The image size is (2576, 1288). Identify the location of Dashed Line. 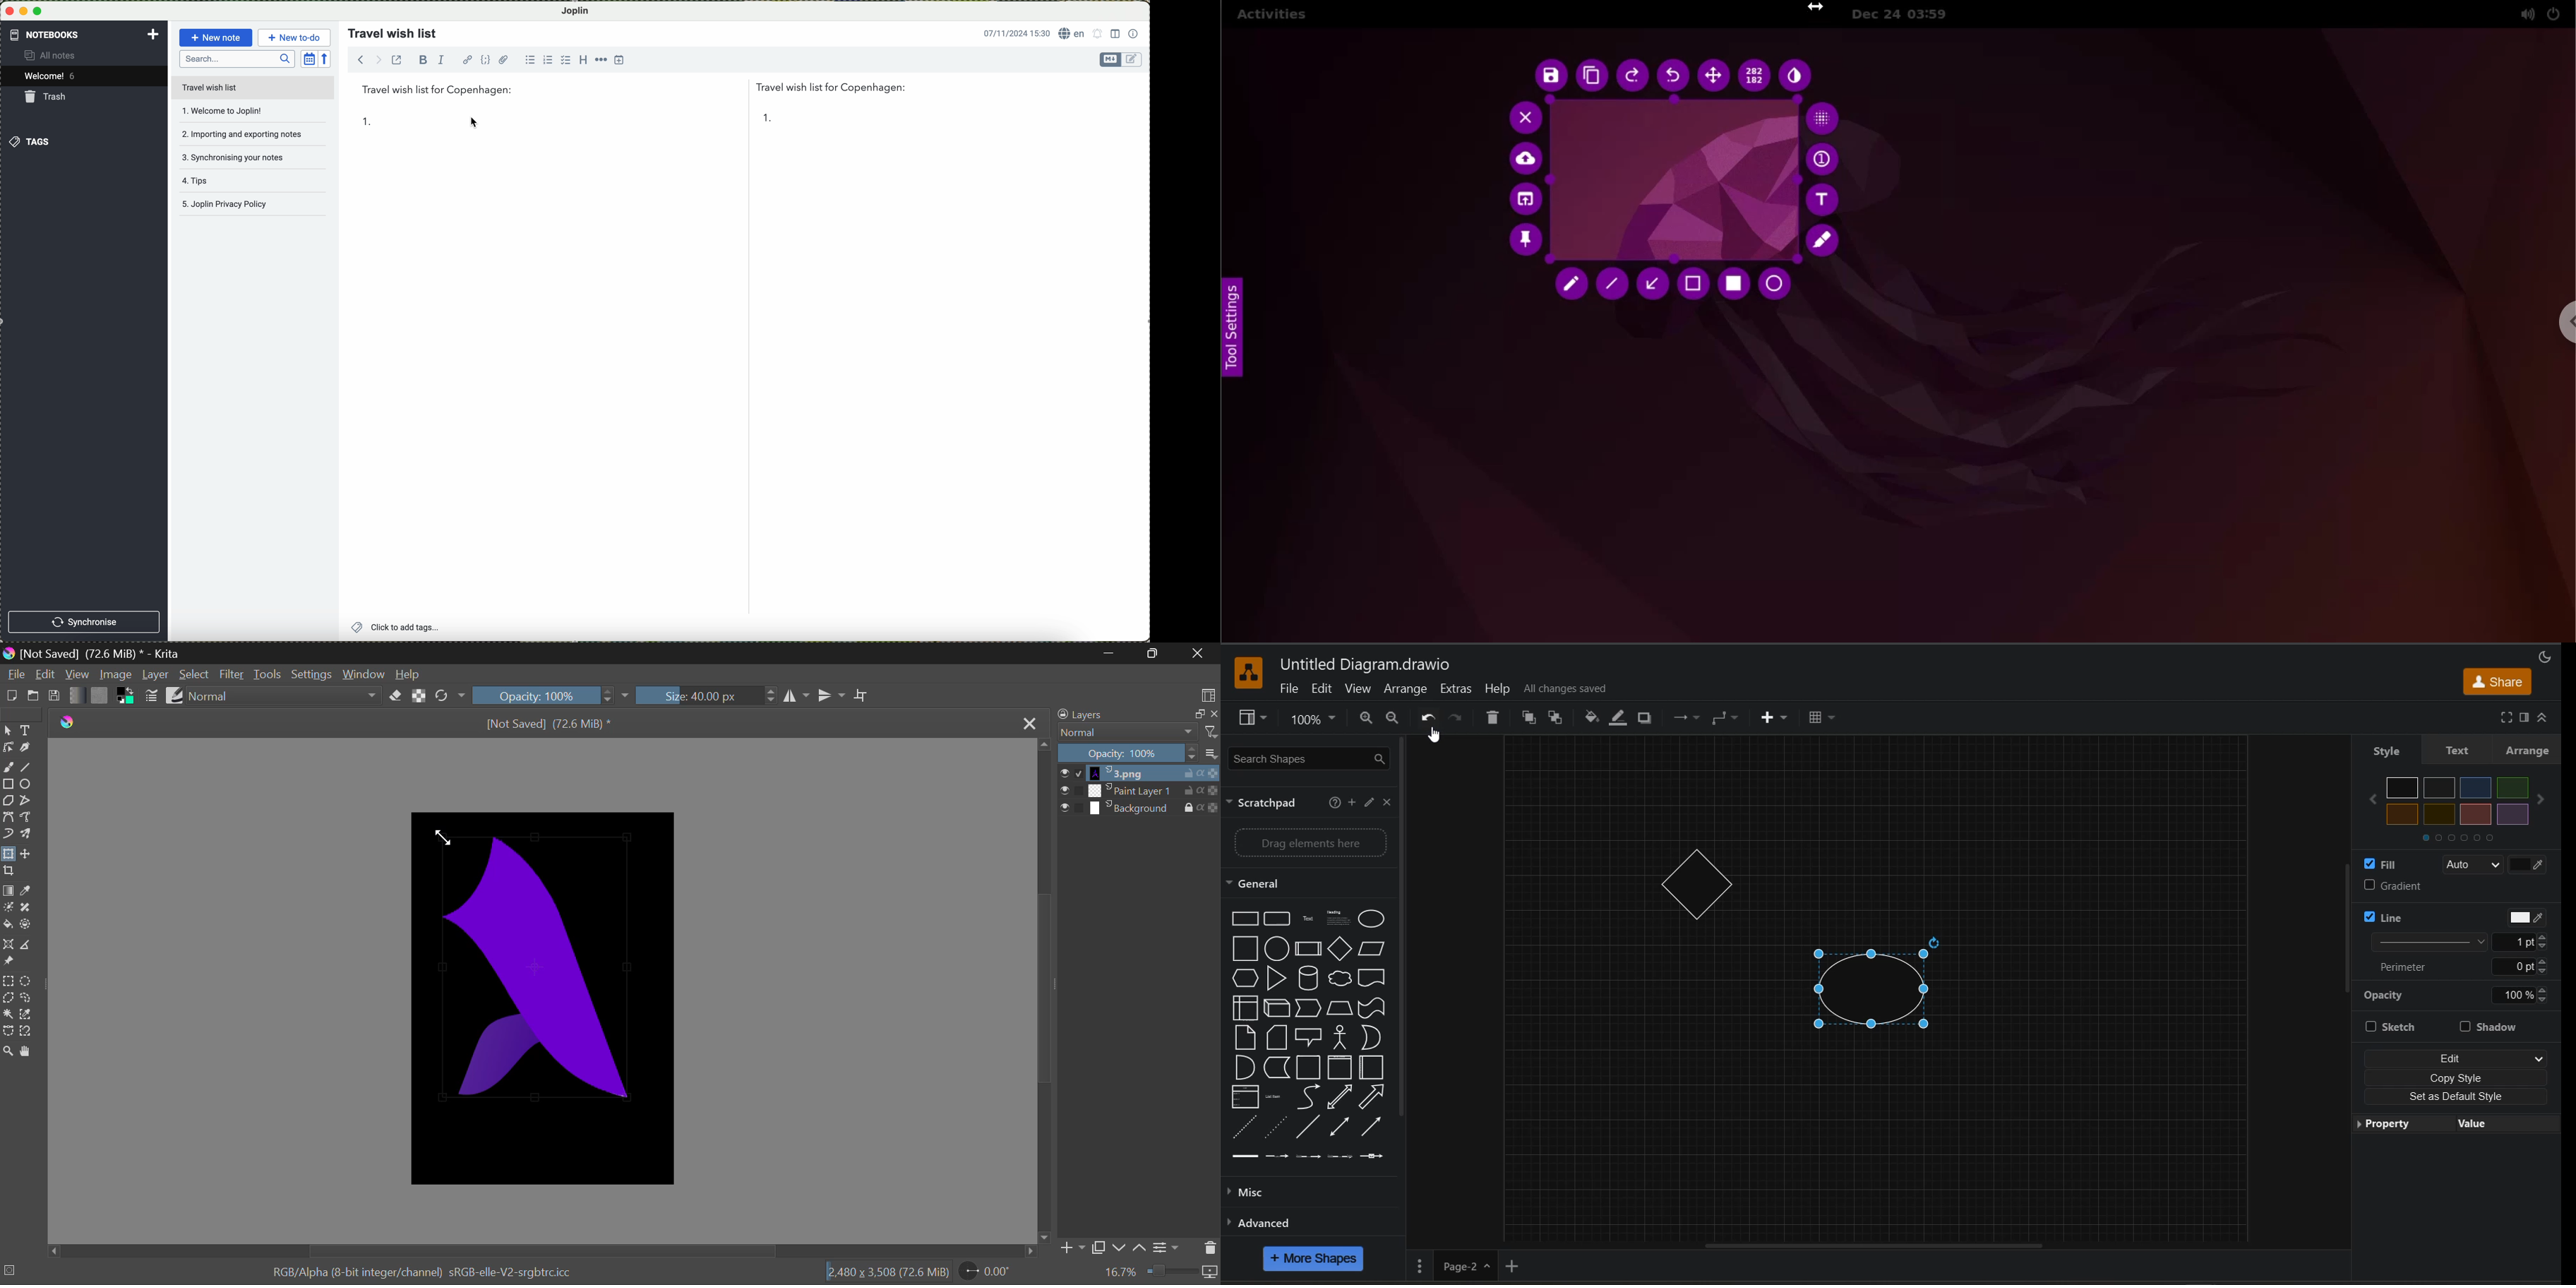
(1242, 1129).